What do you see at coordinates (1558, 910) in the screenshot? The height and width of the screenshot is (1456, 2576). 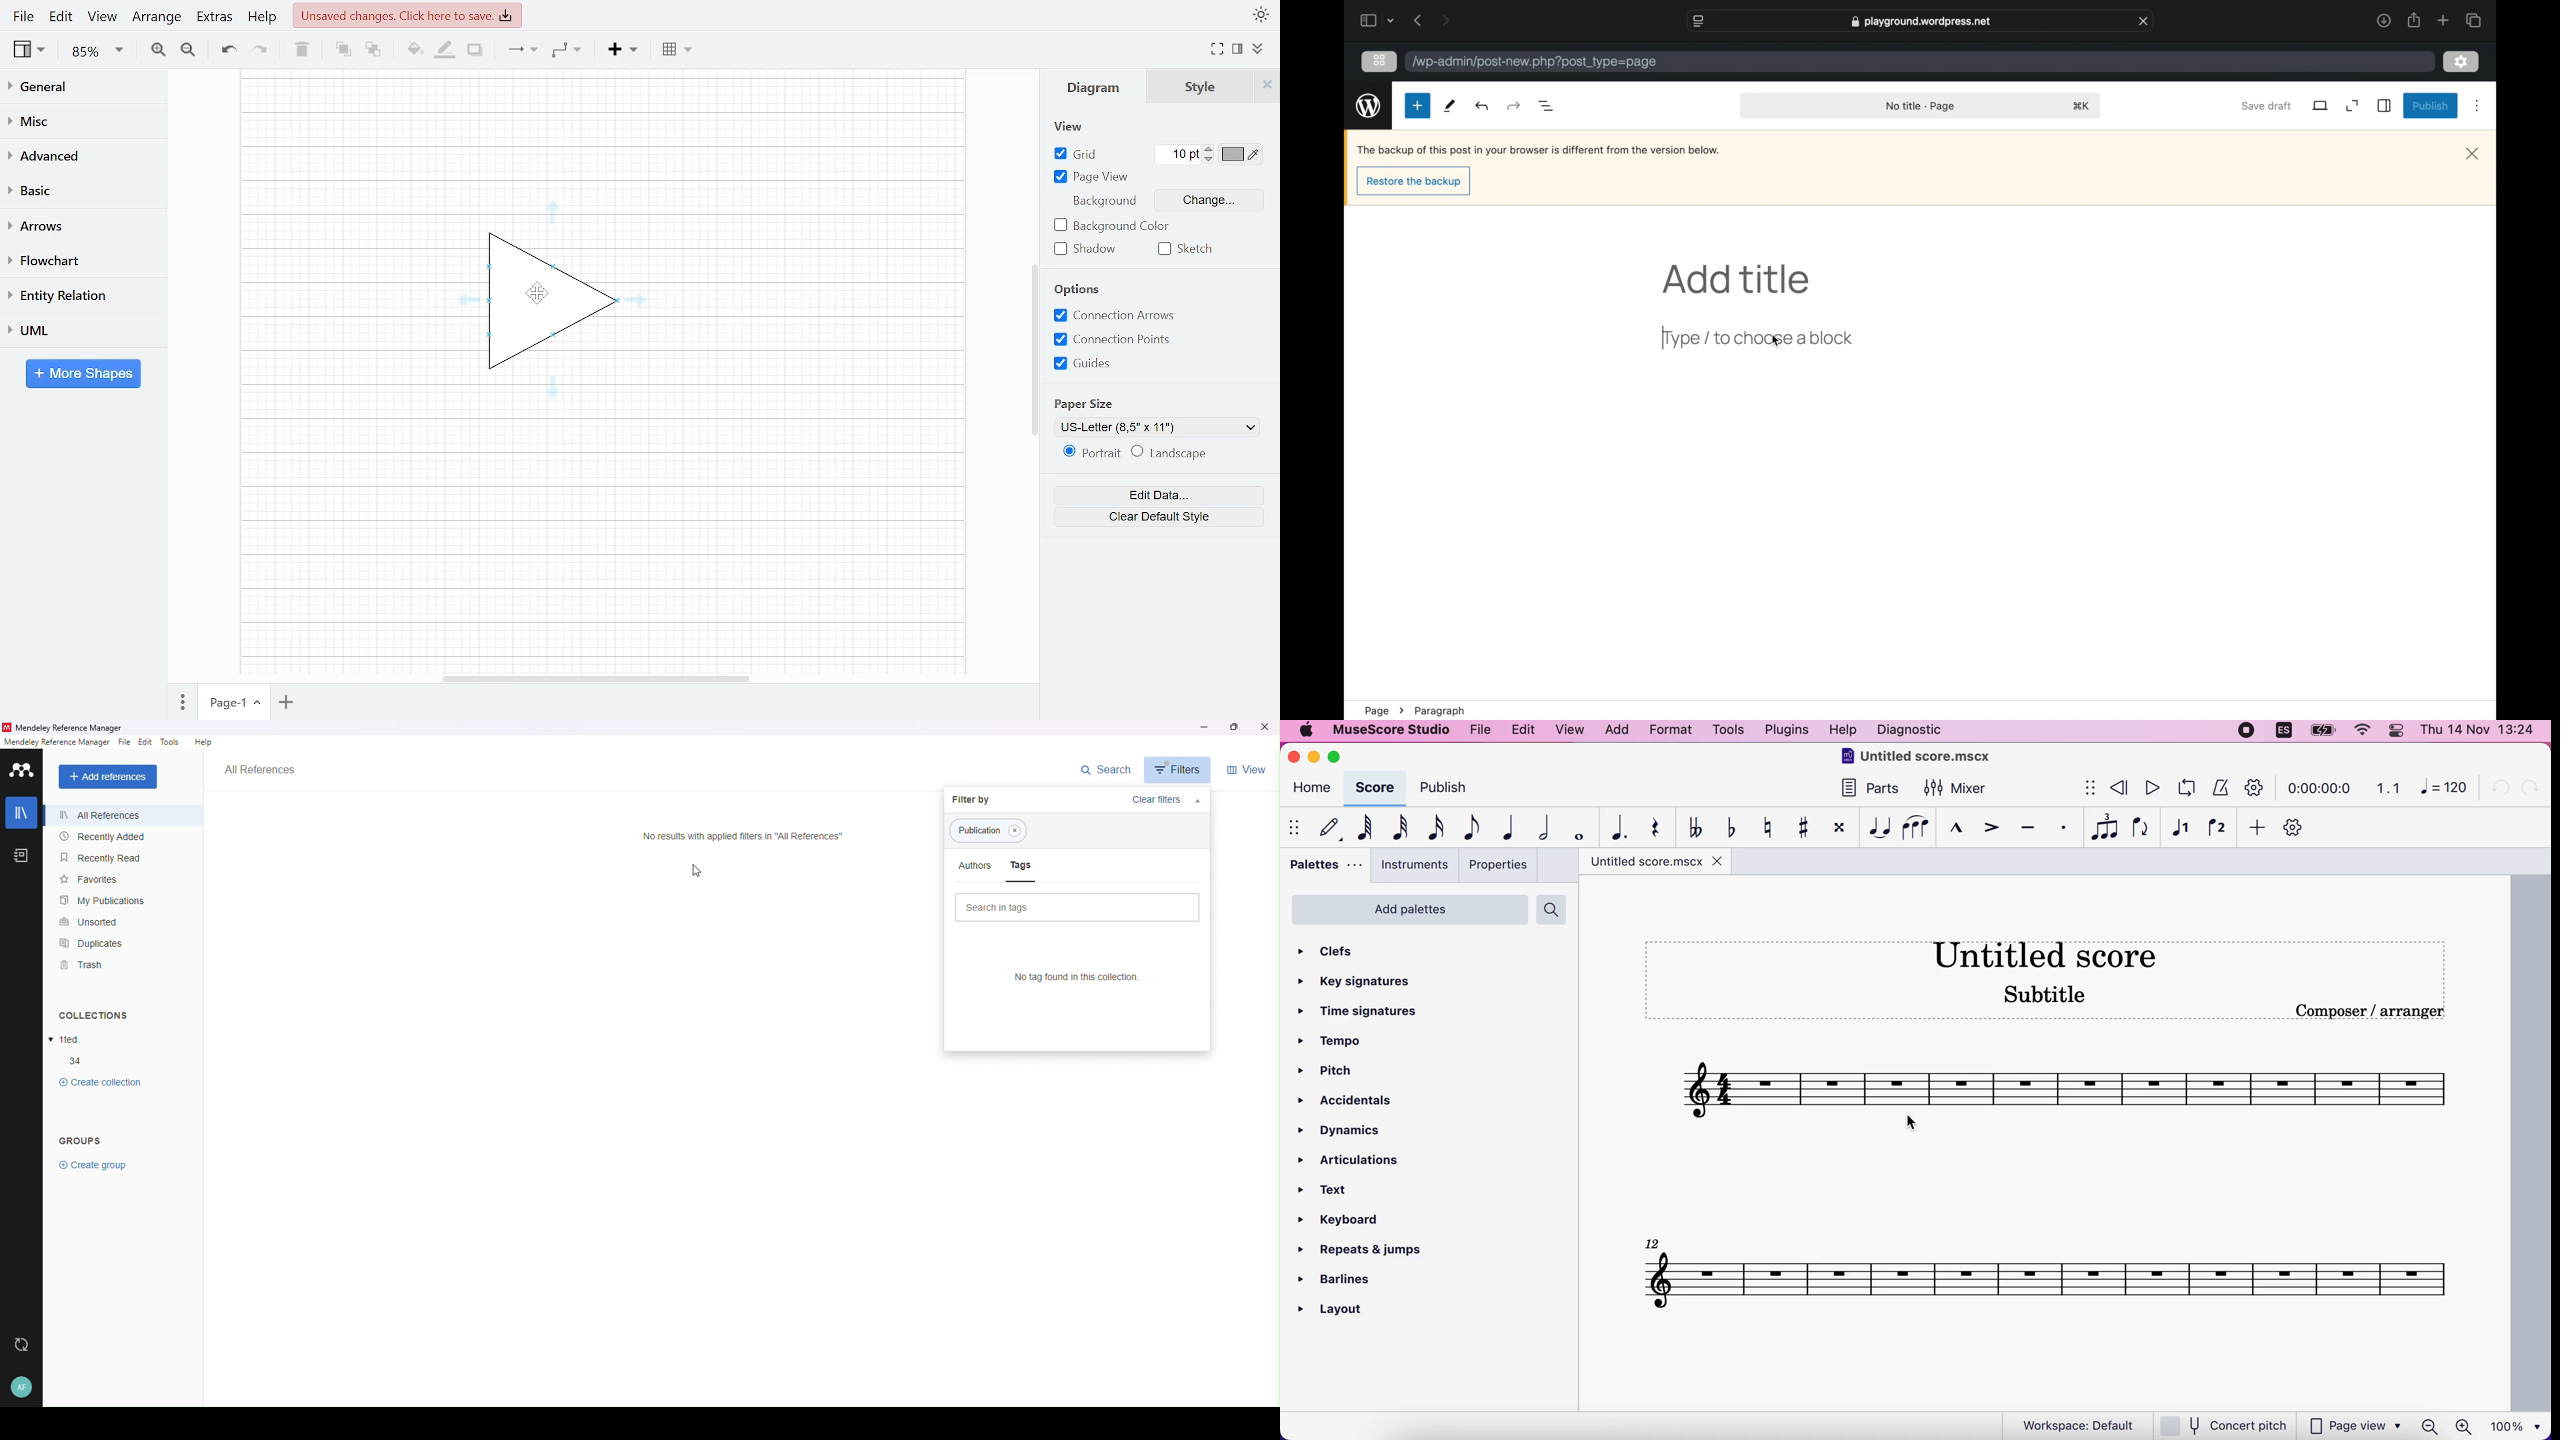 I see `search` at bounding box center [1558, 910].